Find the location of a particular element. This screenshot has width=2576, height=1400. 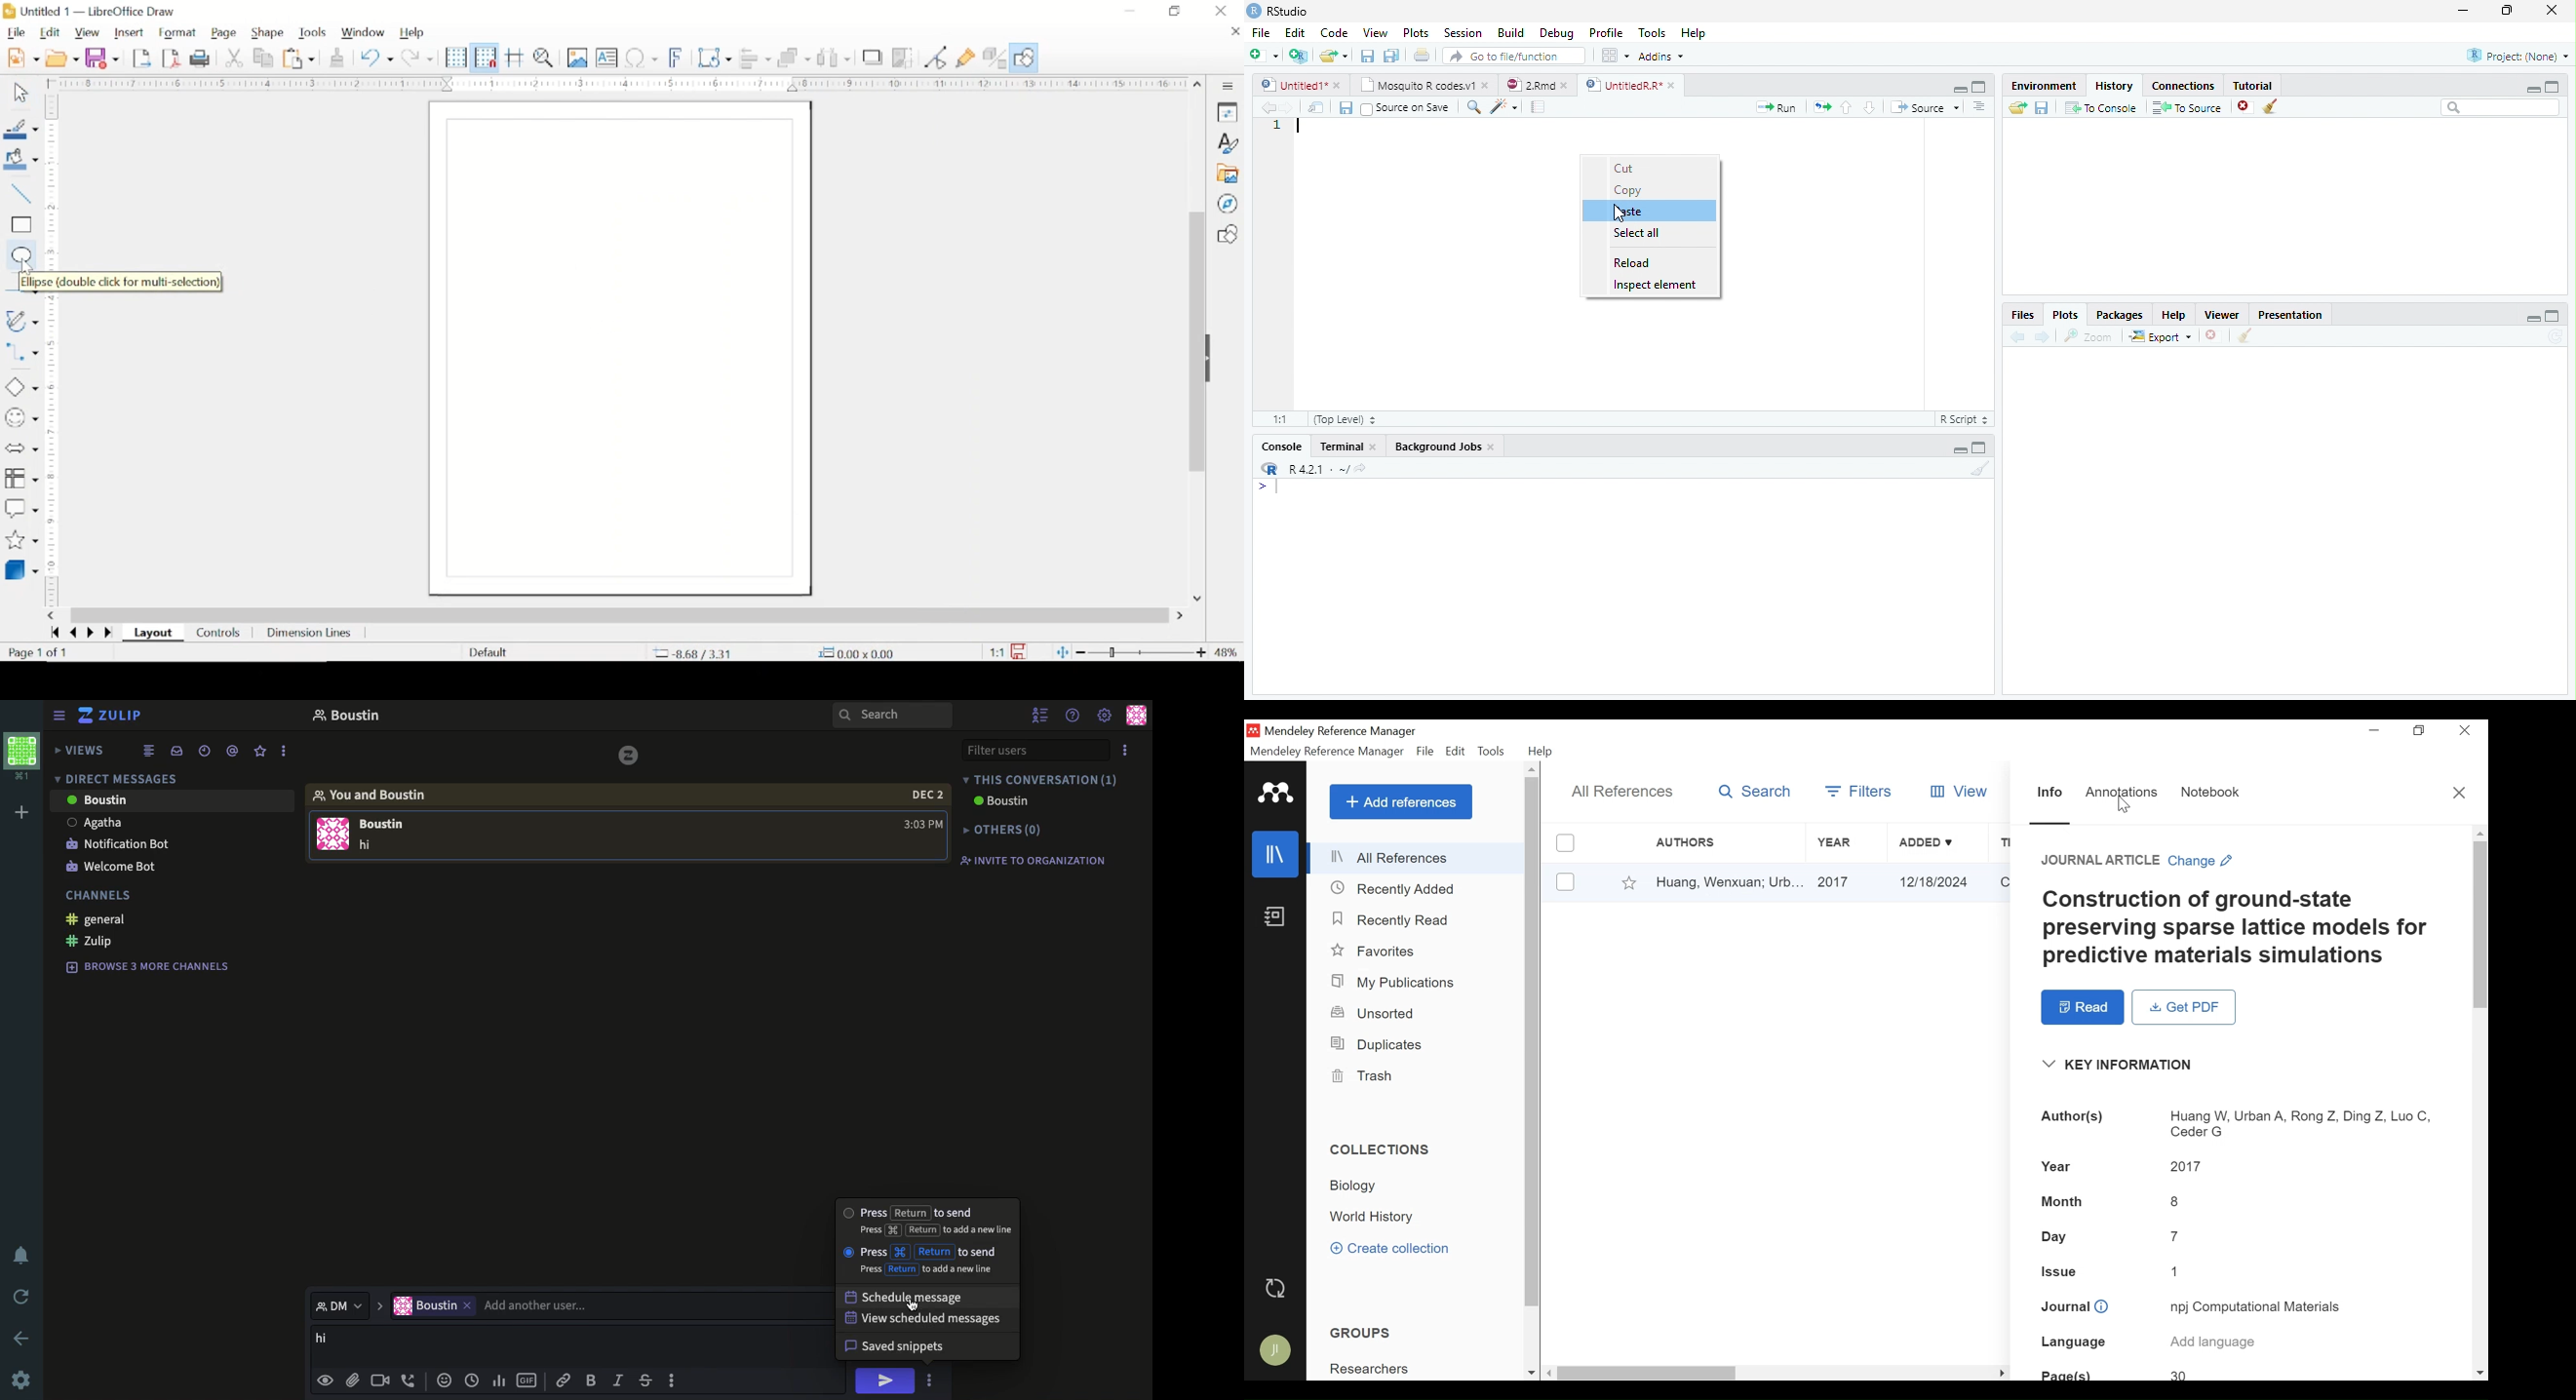

Annotations is located at coordinates (2122, 793).